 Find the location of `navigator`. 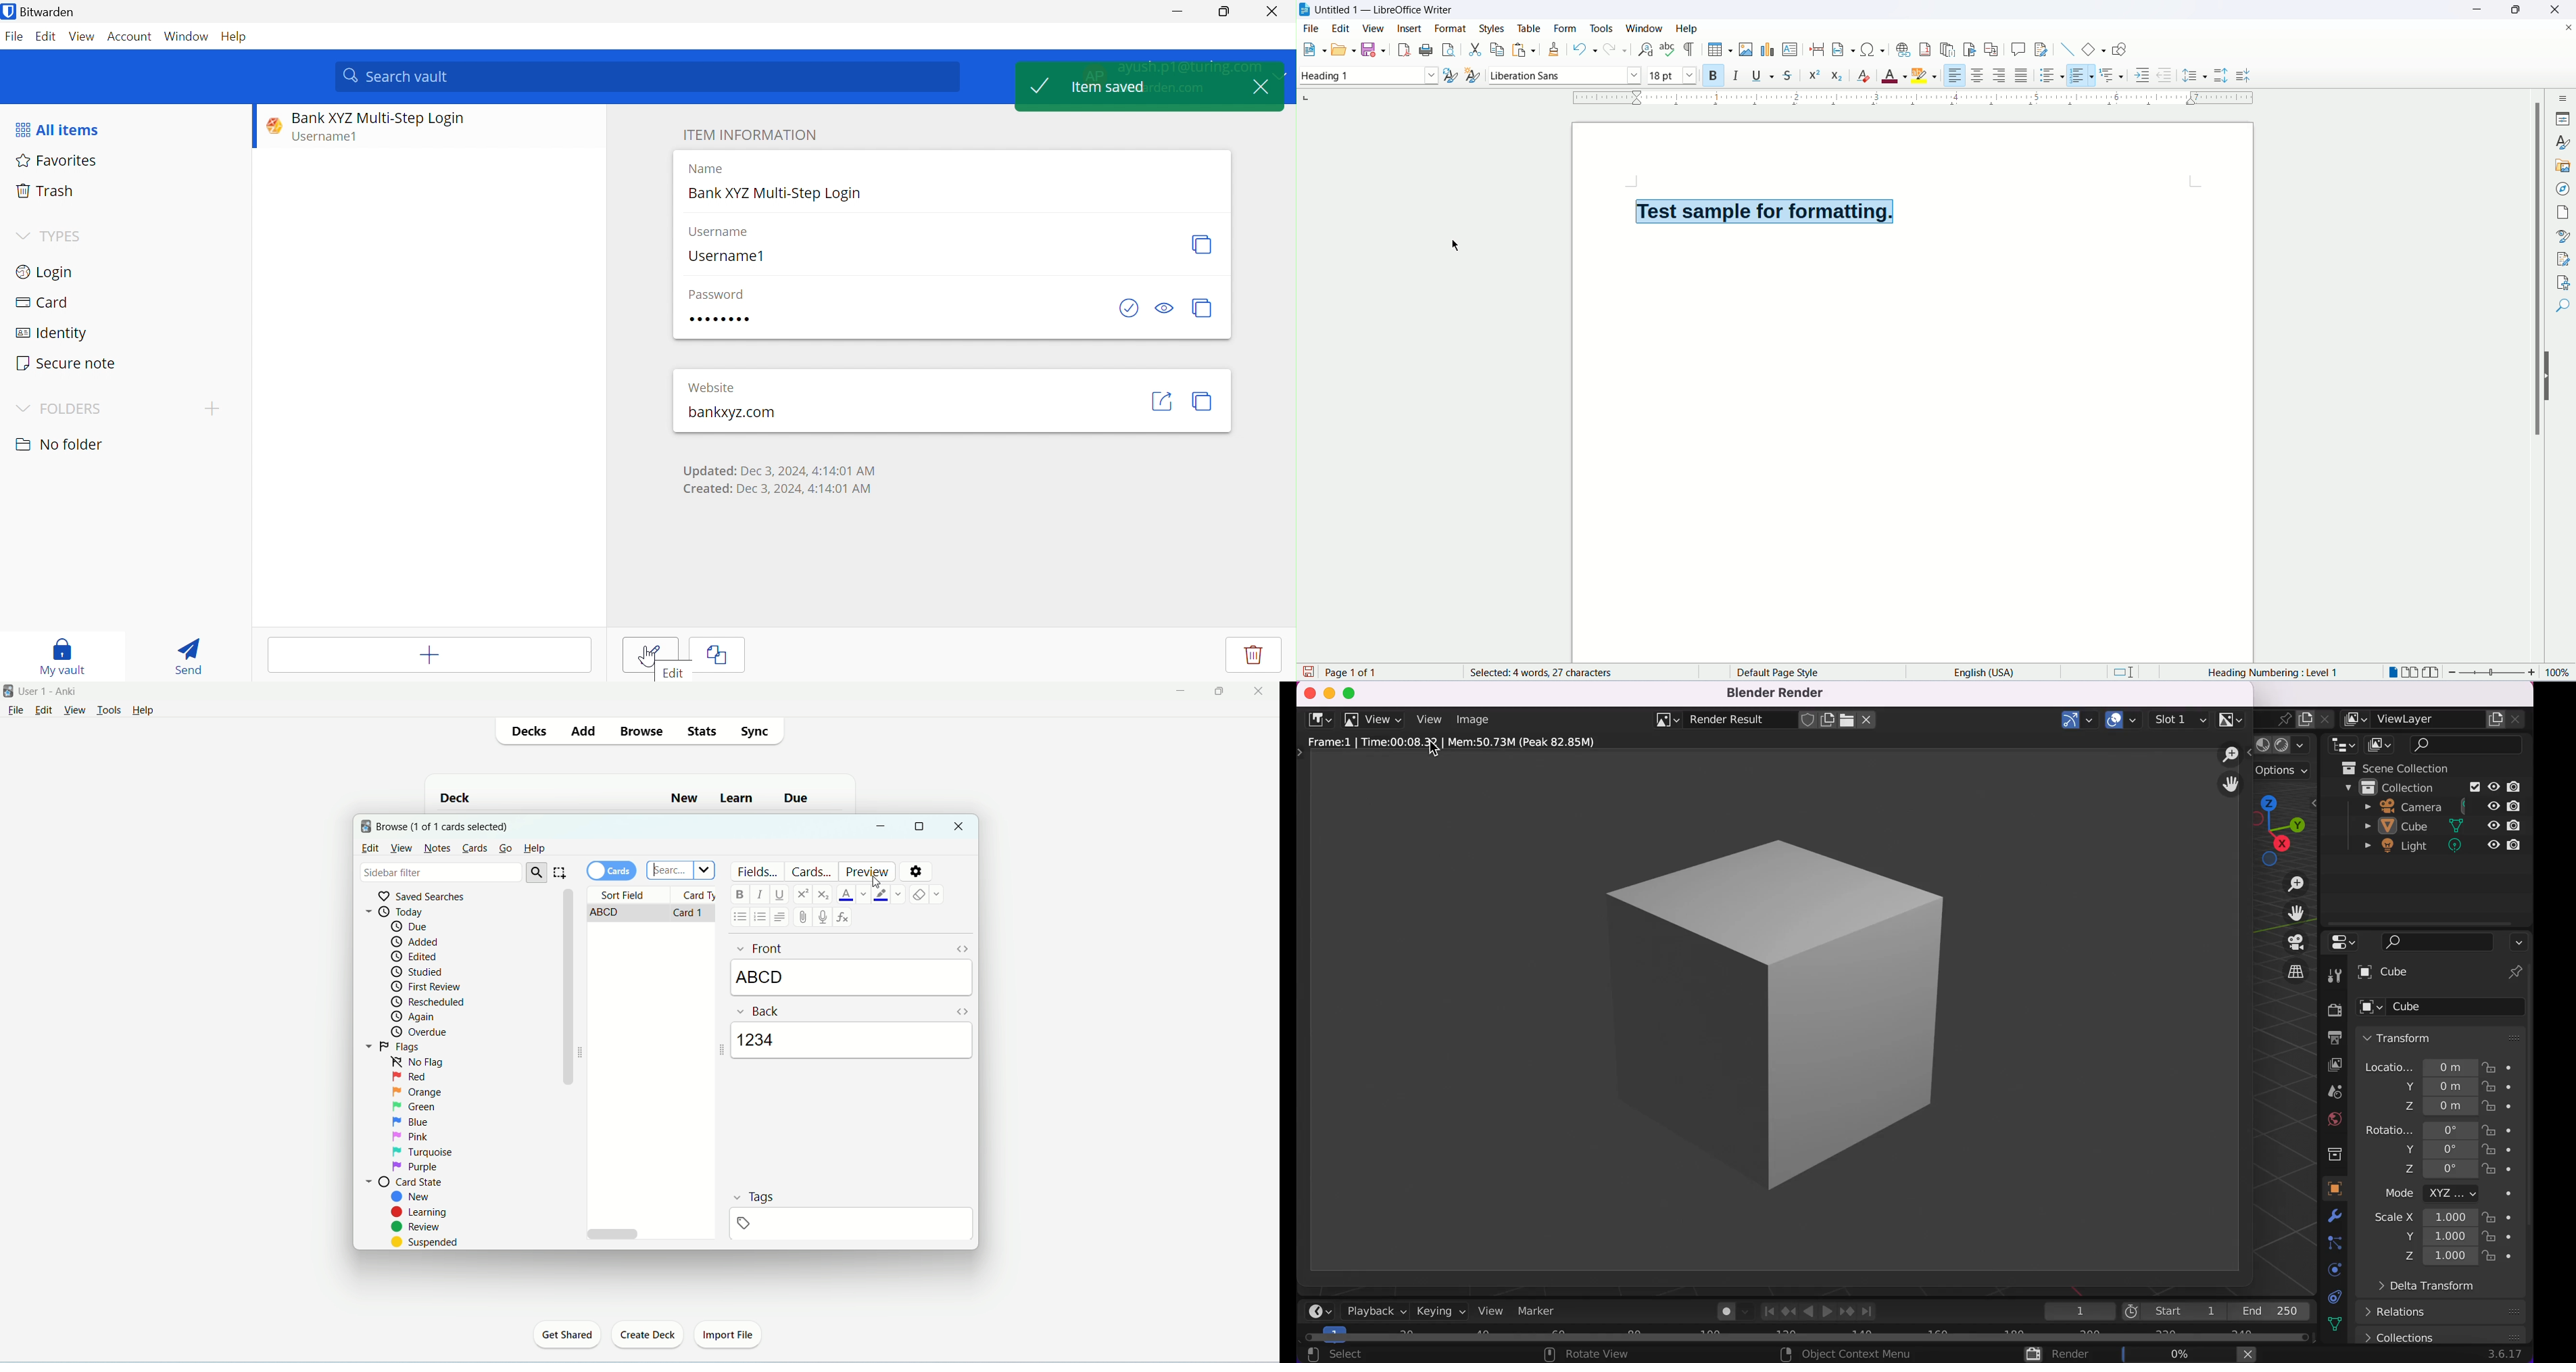

navigator is located at coordinates (2562, 190).